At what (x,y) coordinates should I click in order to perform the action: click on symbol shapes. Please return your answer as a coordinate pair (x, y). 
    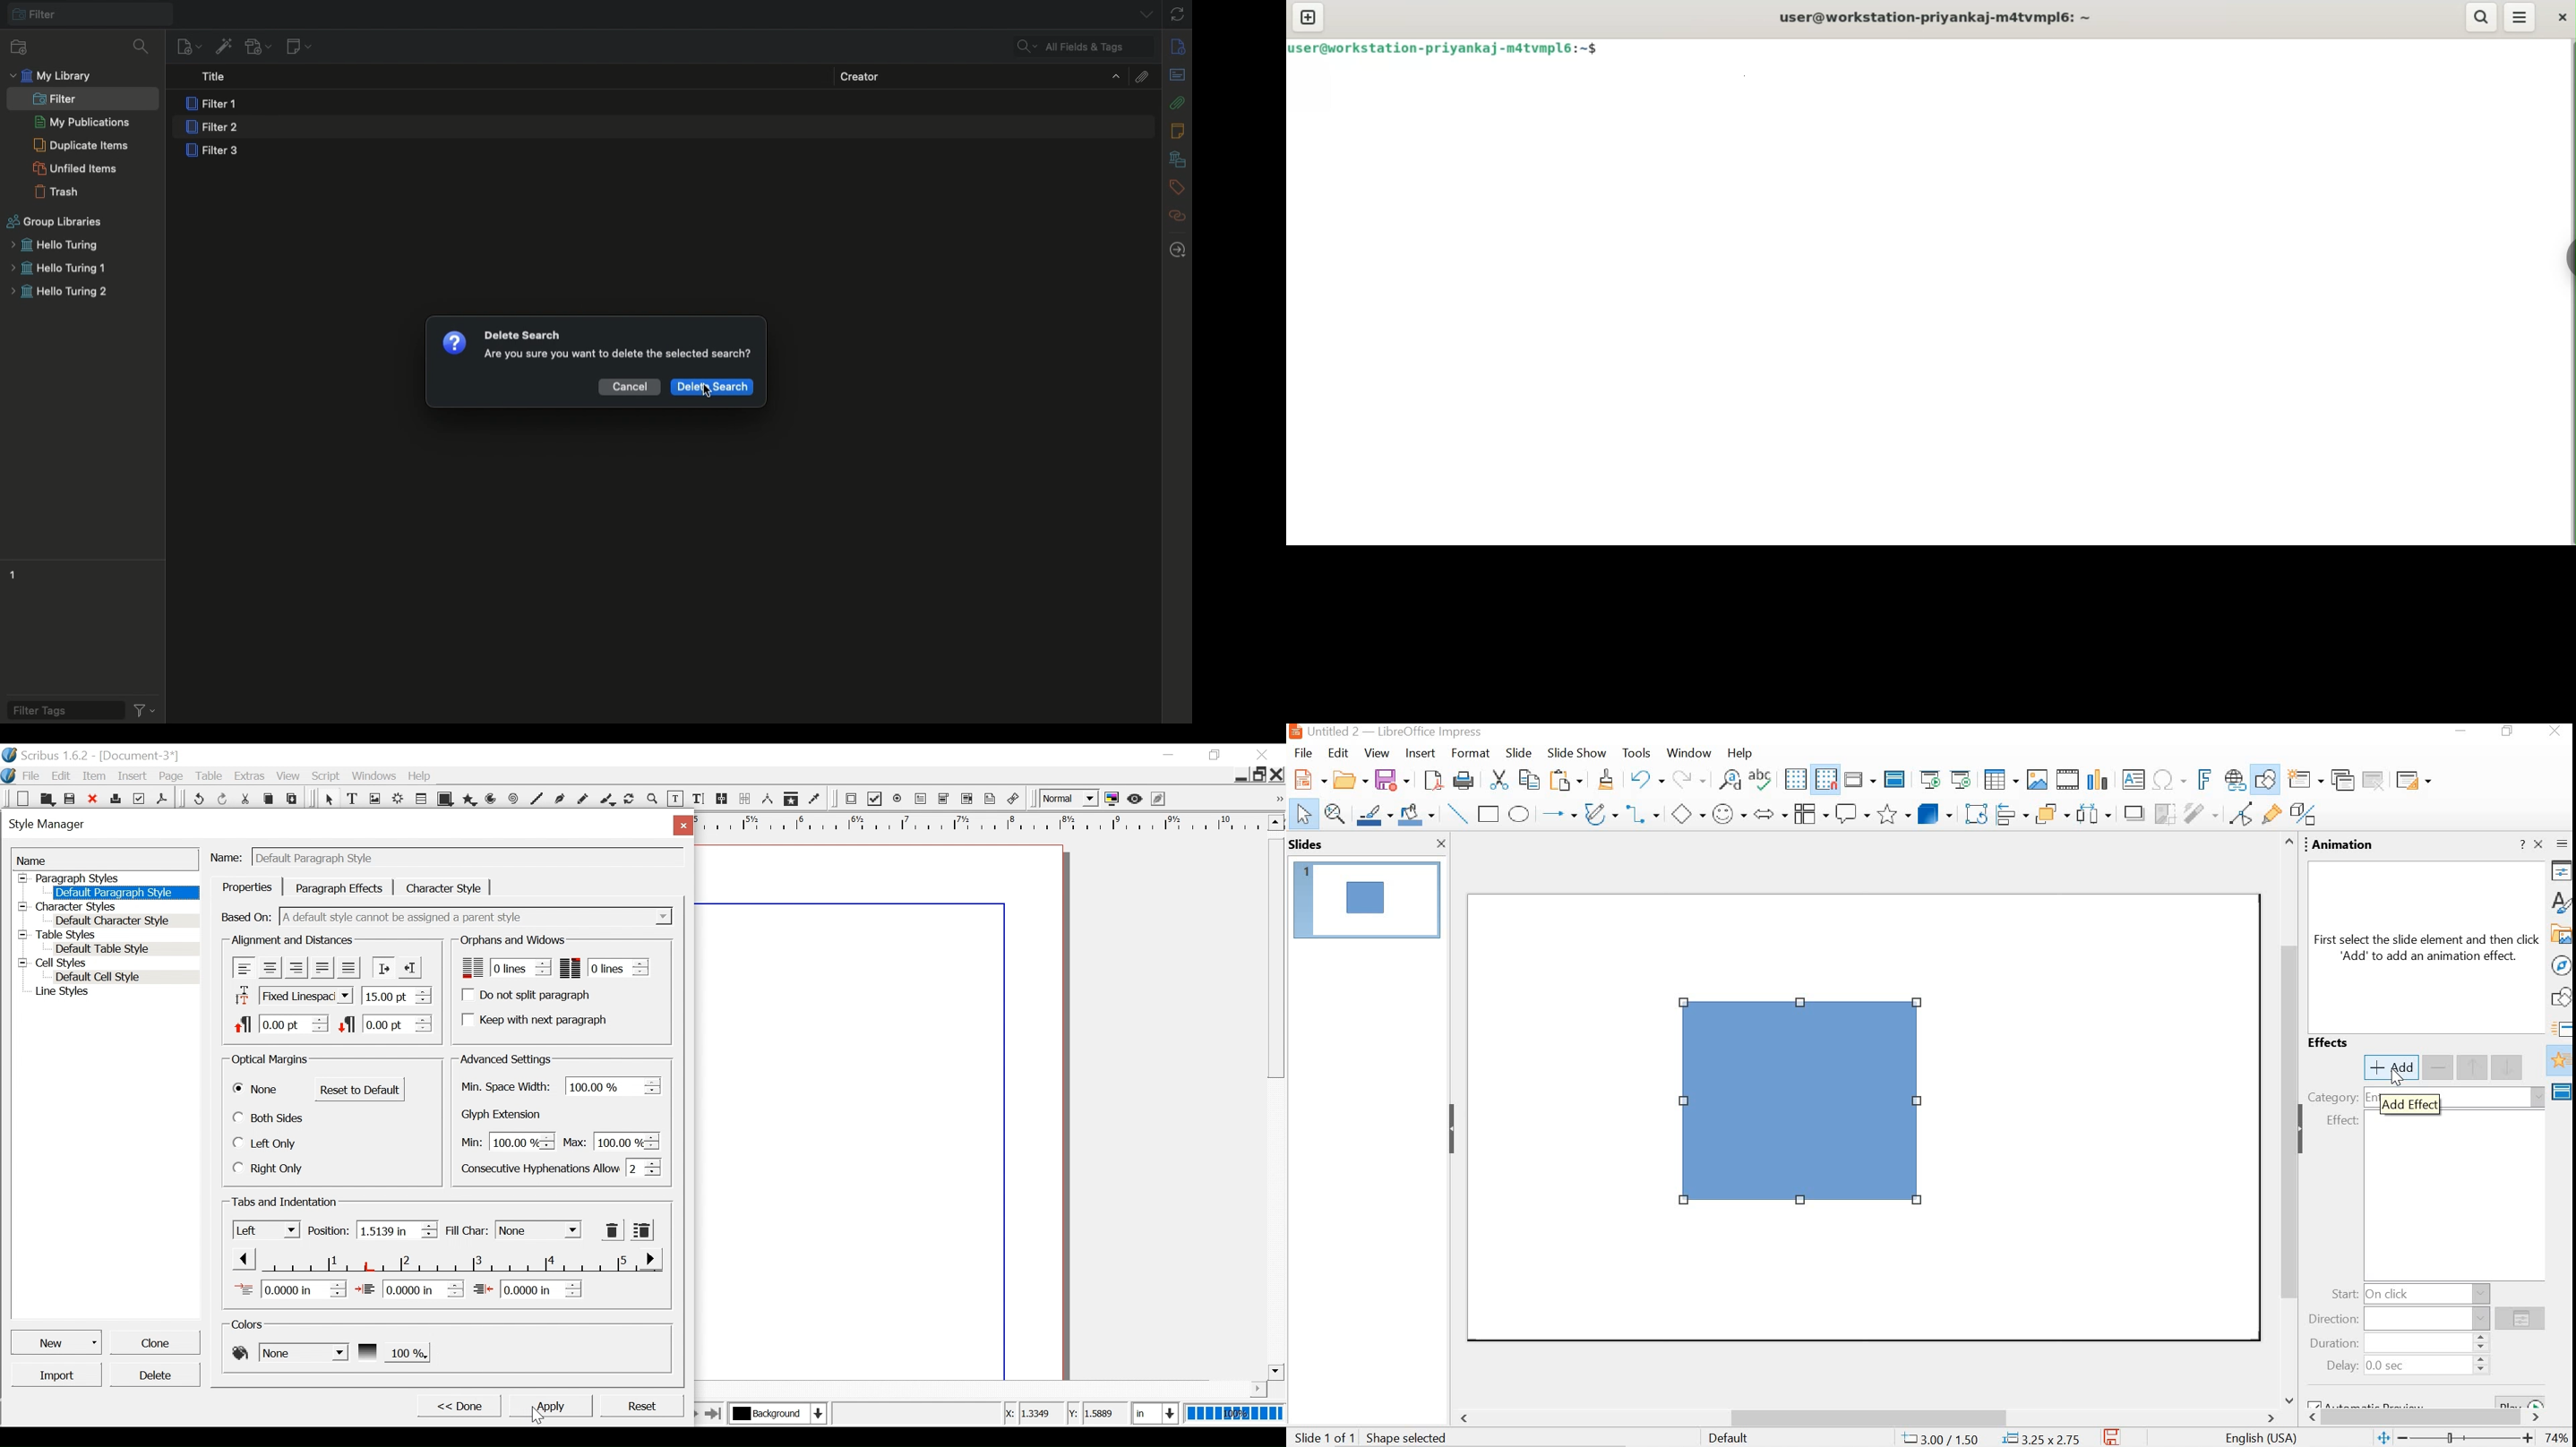
    Looking at the image, I should click on (1730, 815).